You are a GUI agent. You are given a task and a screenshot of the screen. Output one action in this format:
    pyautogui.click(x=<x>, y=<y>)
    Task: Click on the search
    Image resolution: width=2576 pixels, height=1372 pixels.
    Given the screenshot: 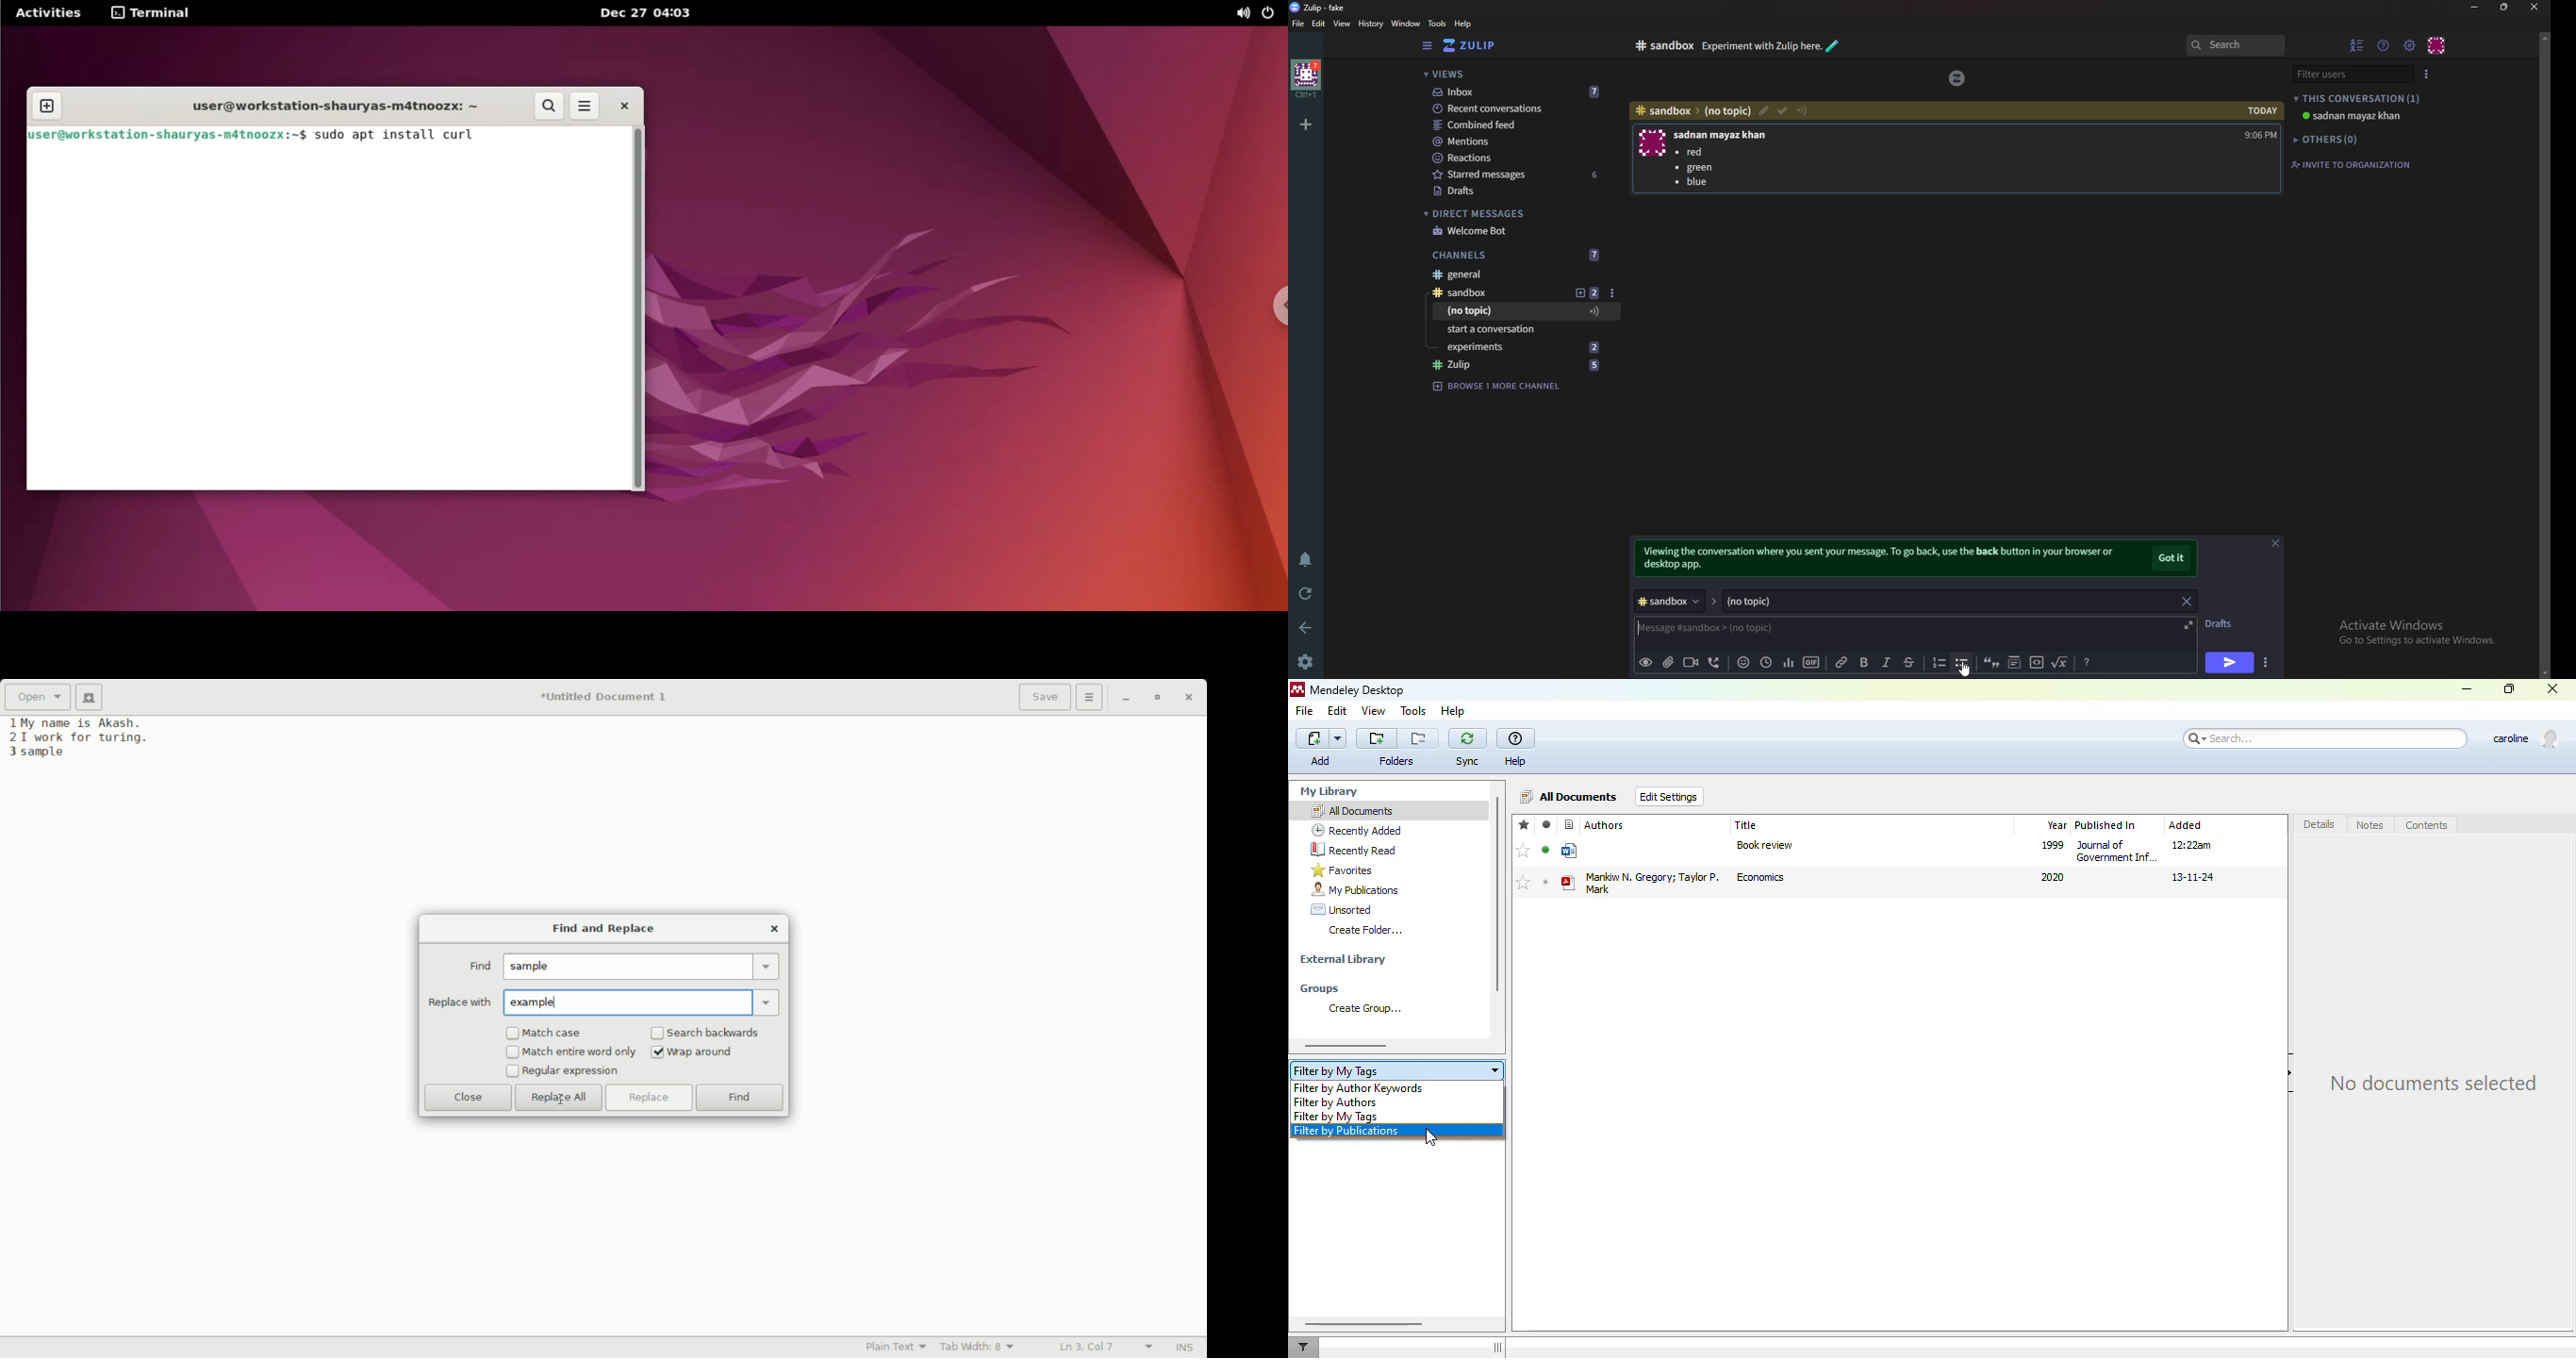 What is the action you would take?
    pyautogui.click(x=2235, y=45)
    